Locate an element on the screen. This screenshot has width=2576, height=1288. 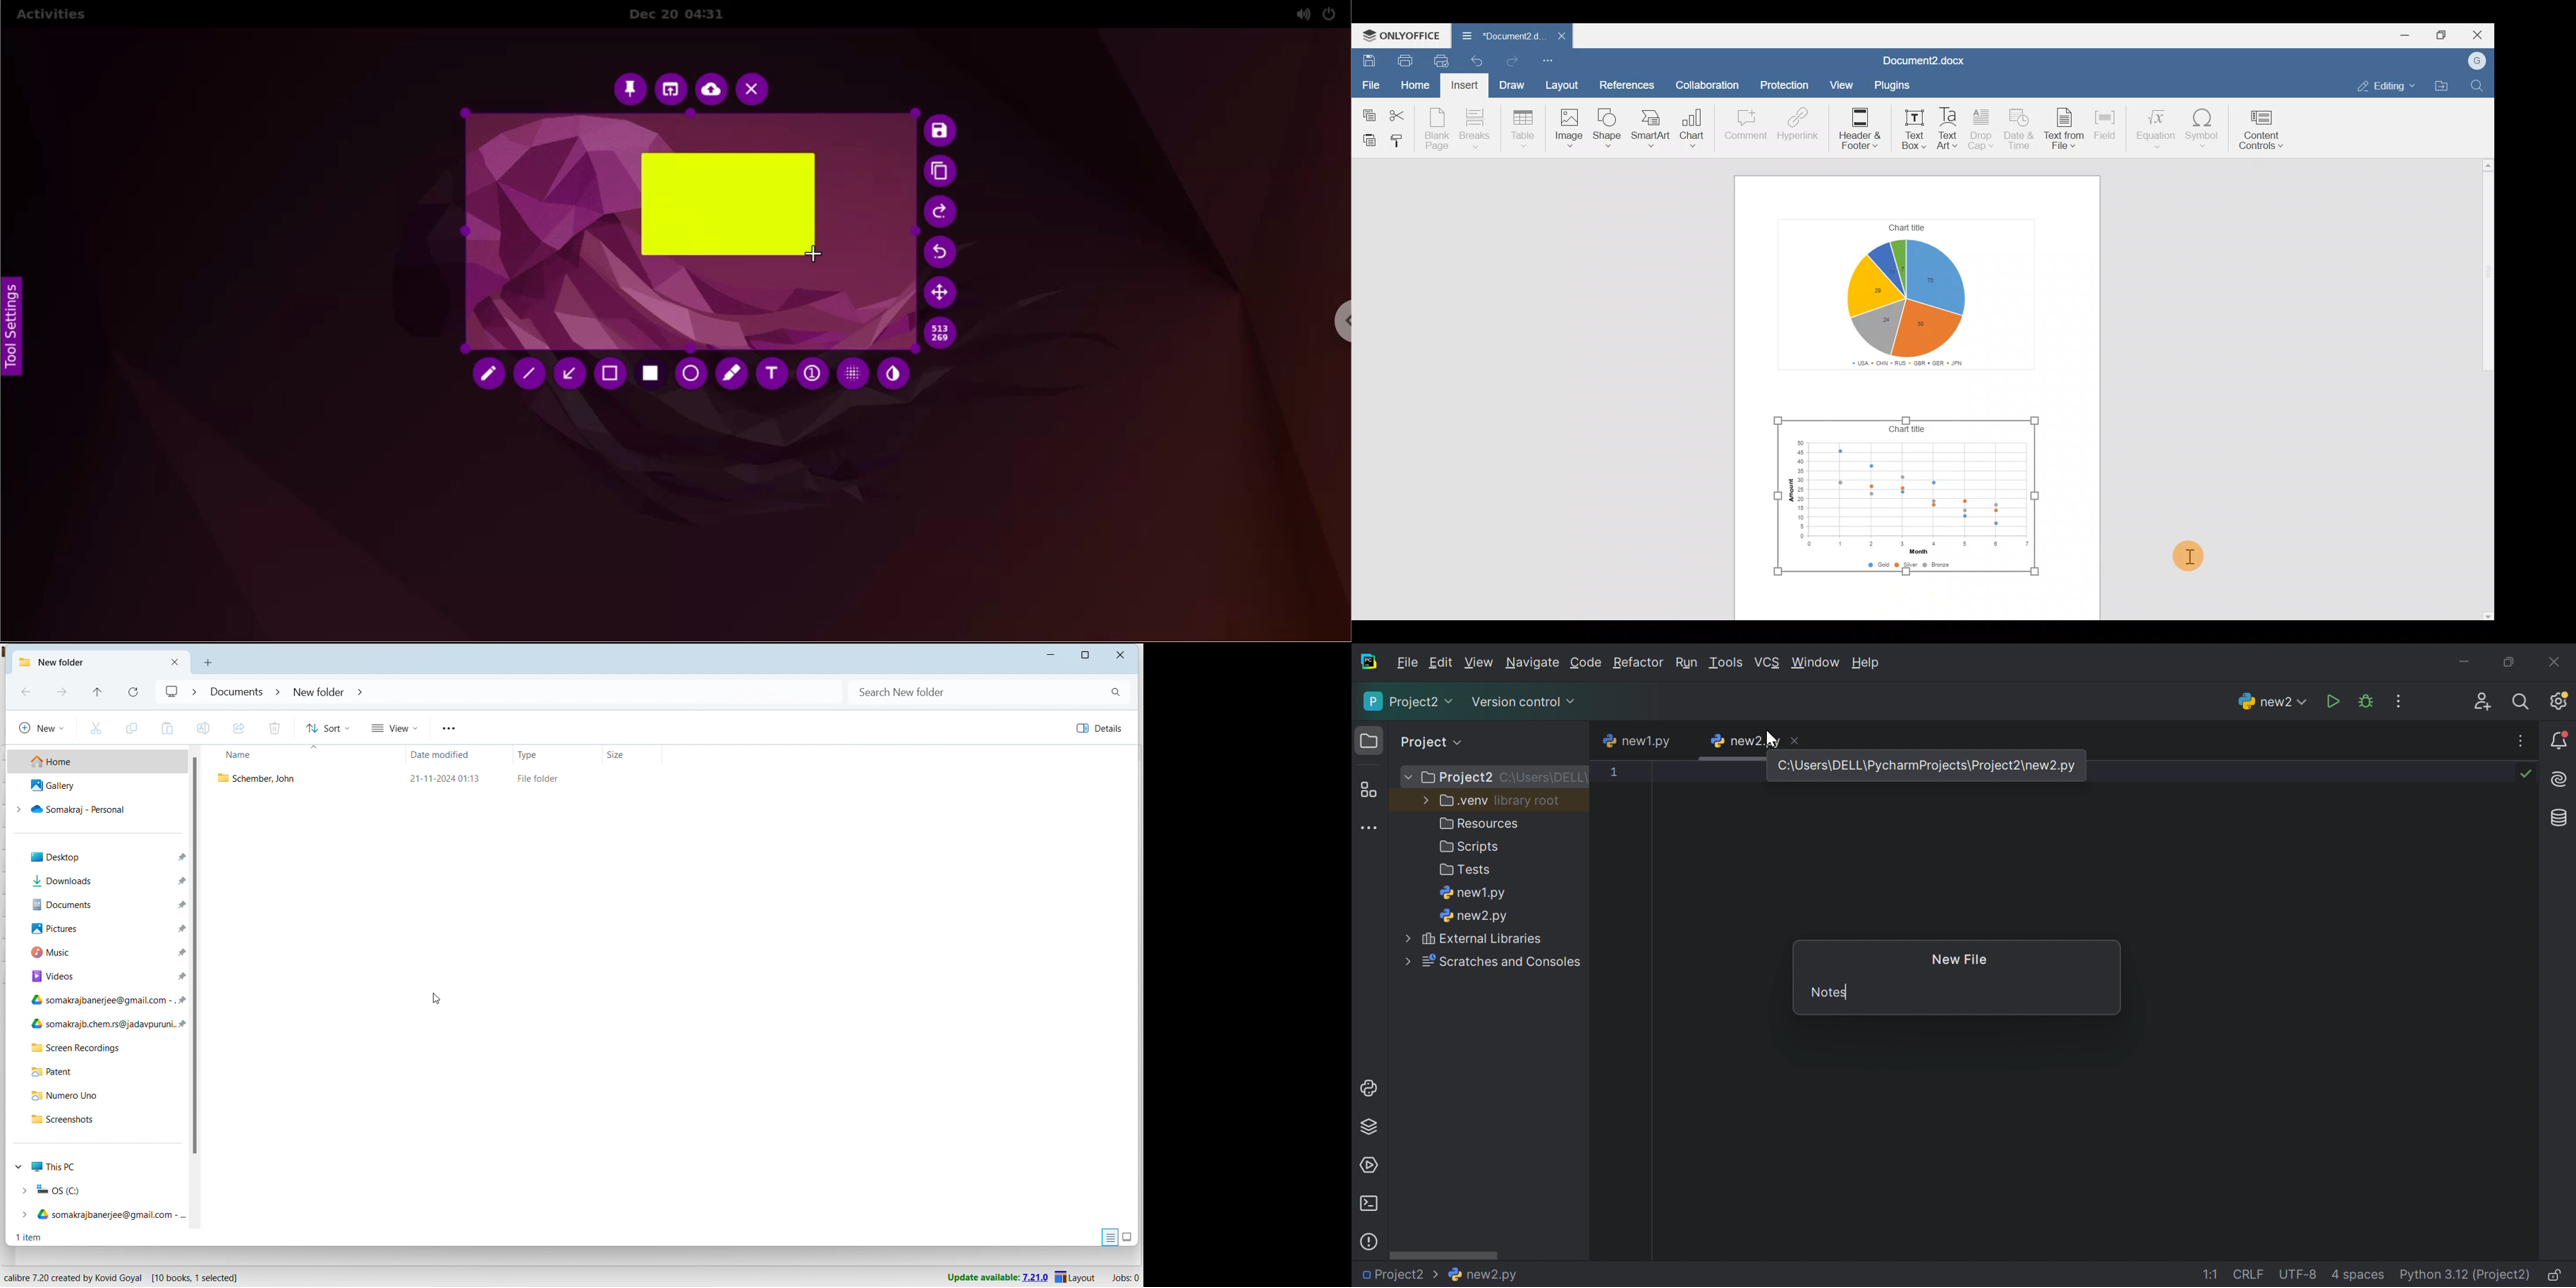
Comment is located at coordinates (1743, 126).